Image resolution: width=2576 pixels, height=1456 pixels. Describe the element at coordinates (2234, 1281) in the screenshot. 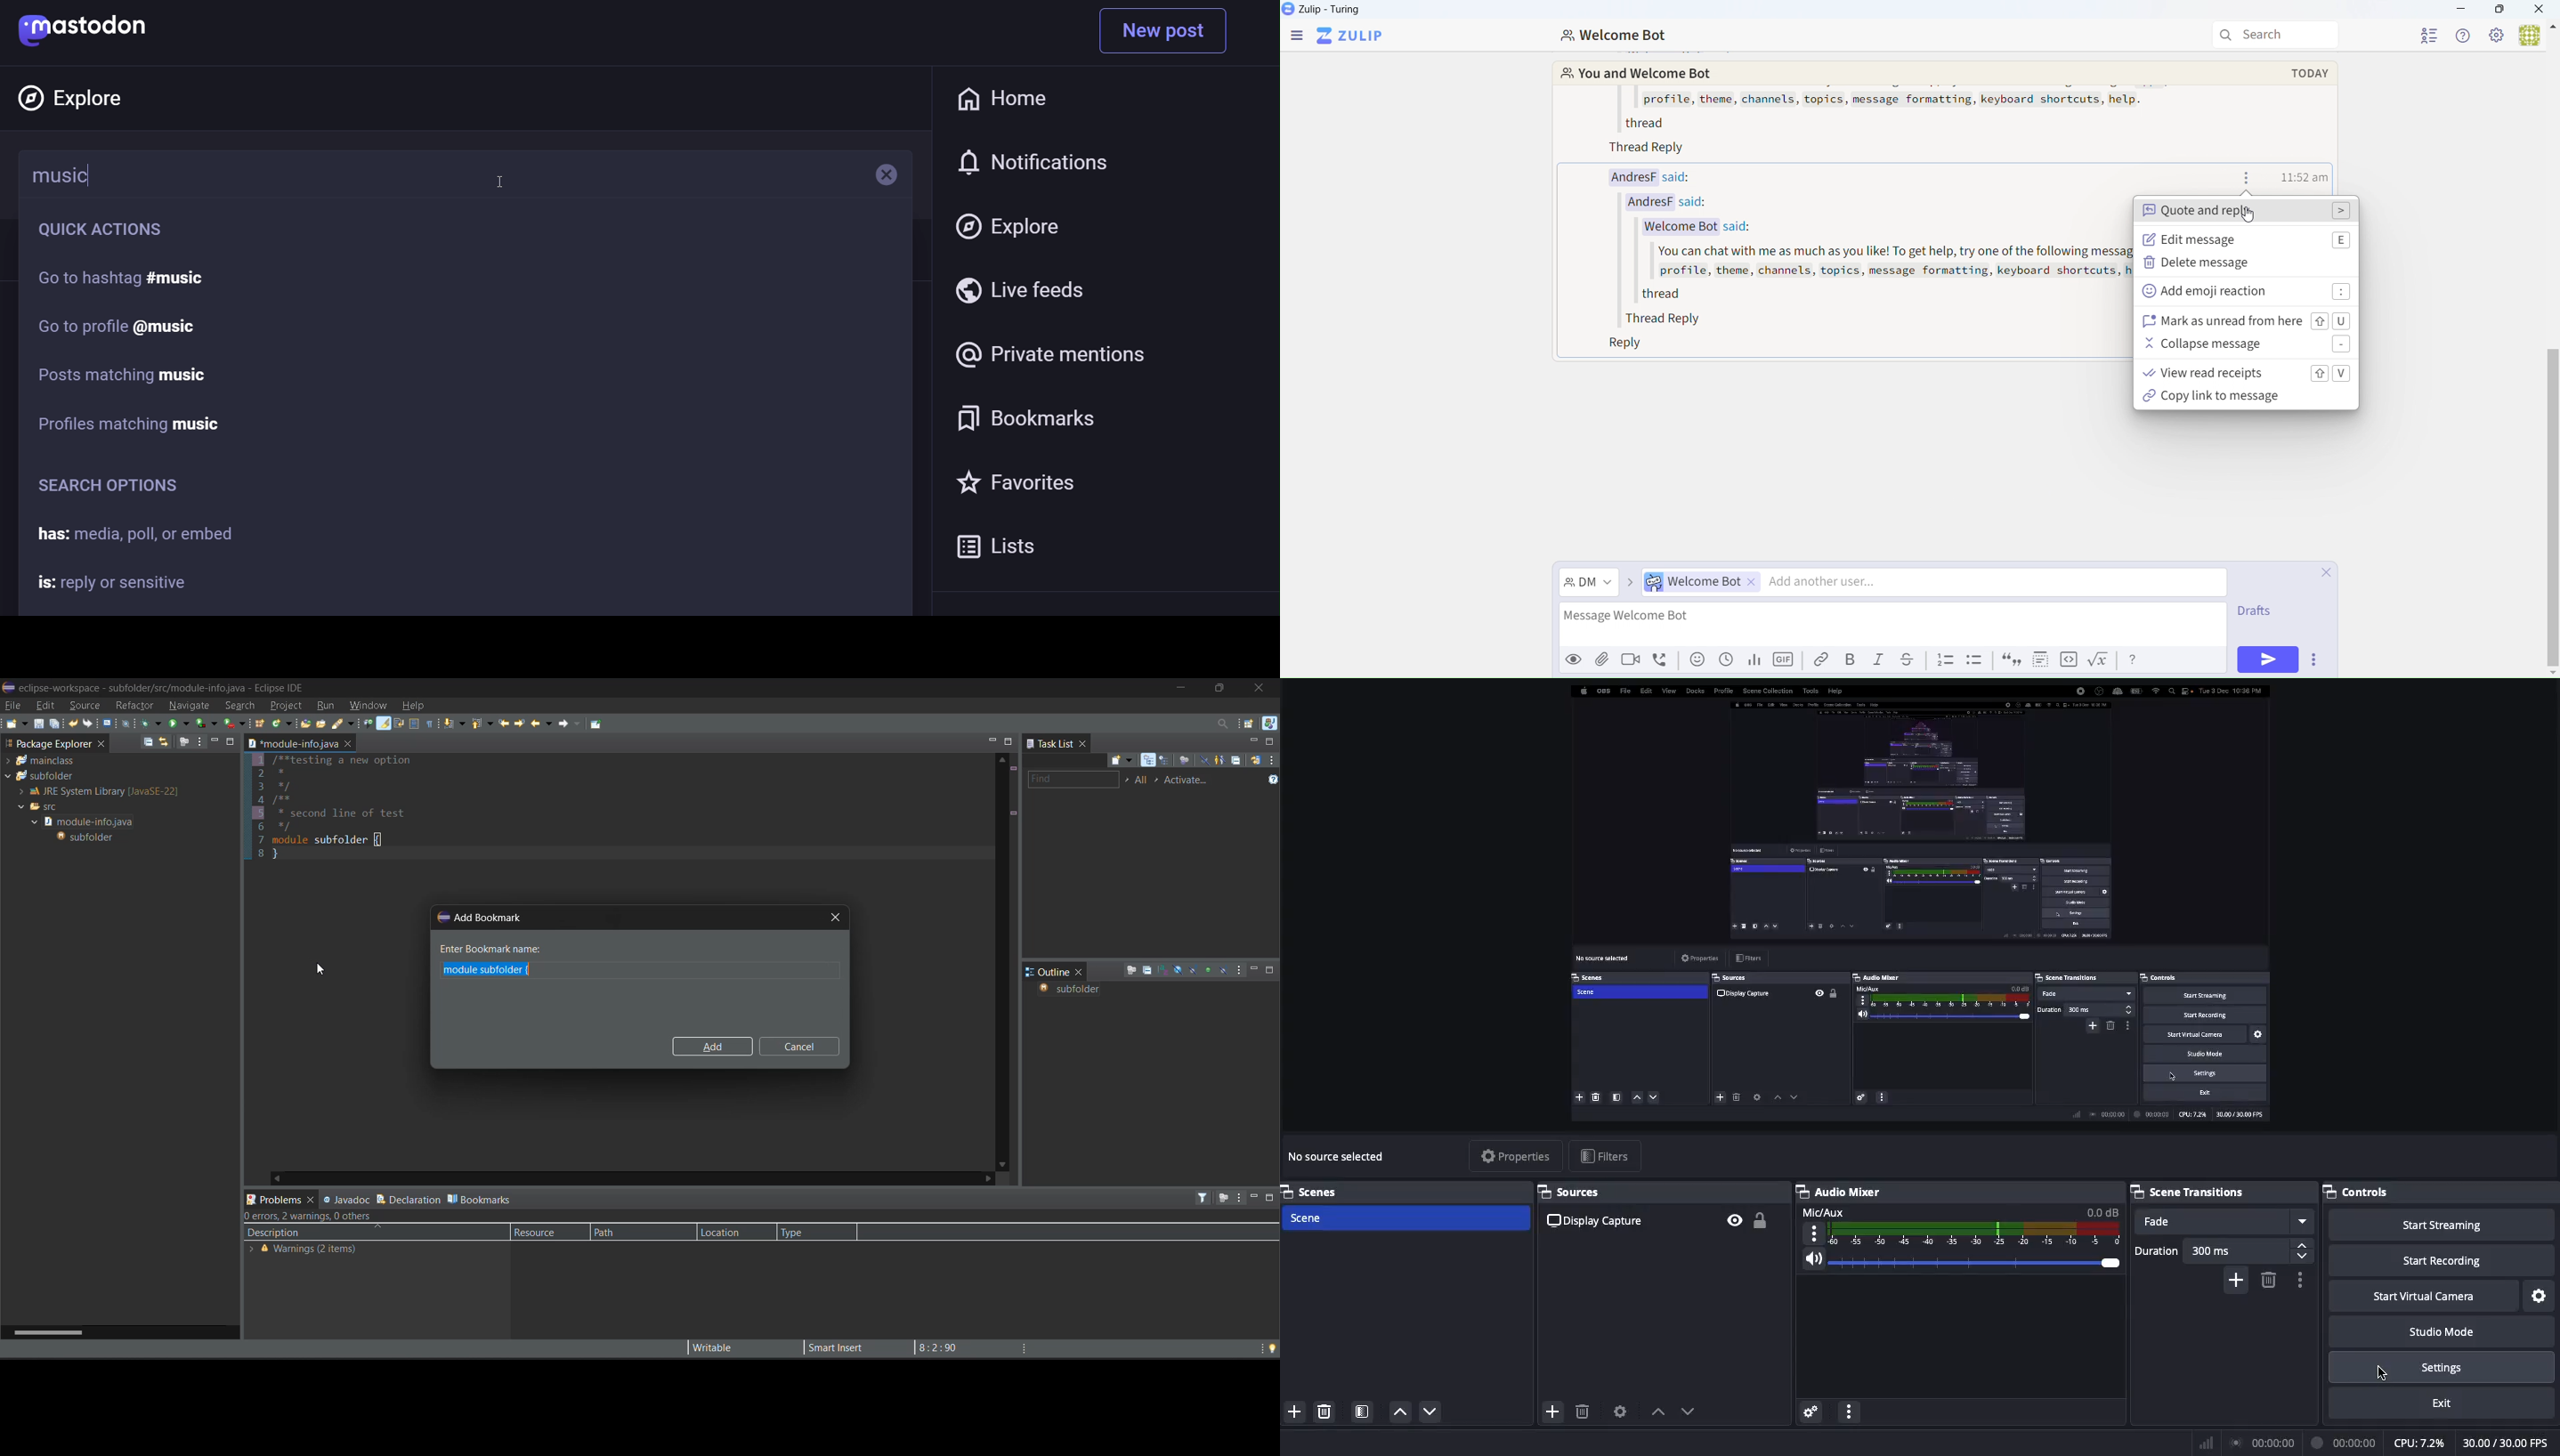

I see `Add` at that location.